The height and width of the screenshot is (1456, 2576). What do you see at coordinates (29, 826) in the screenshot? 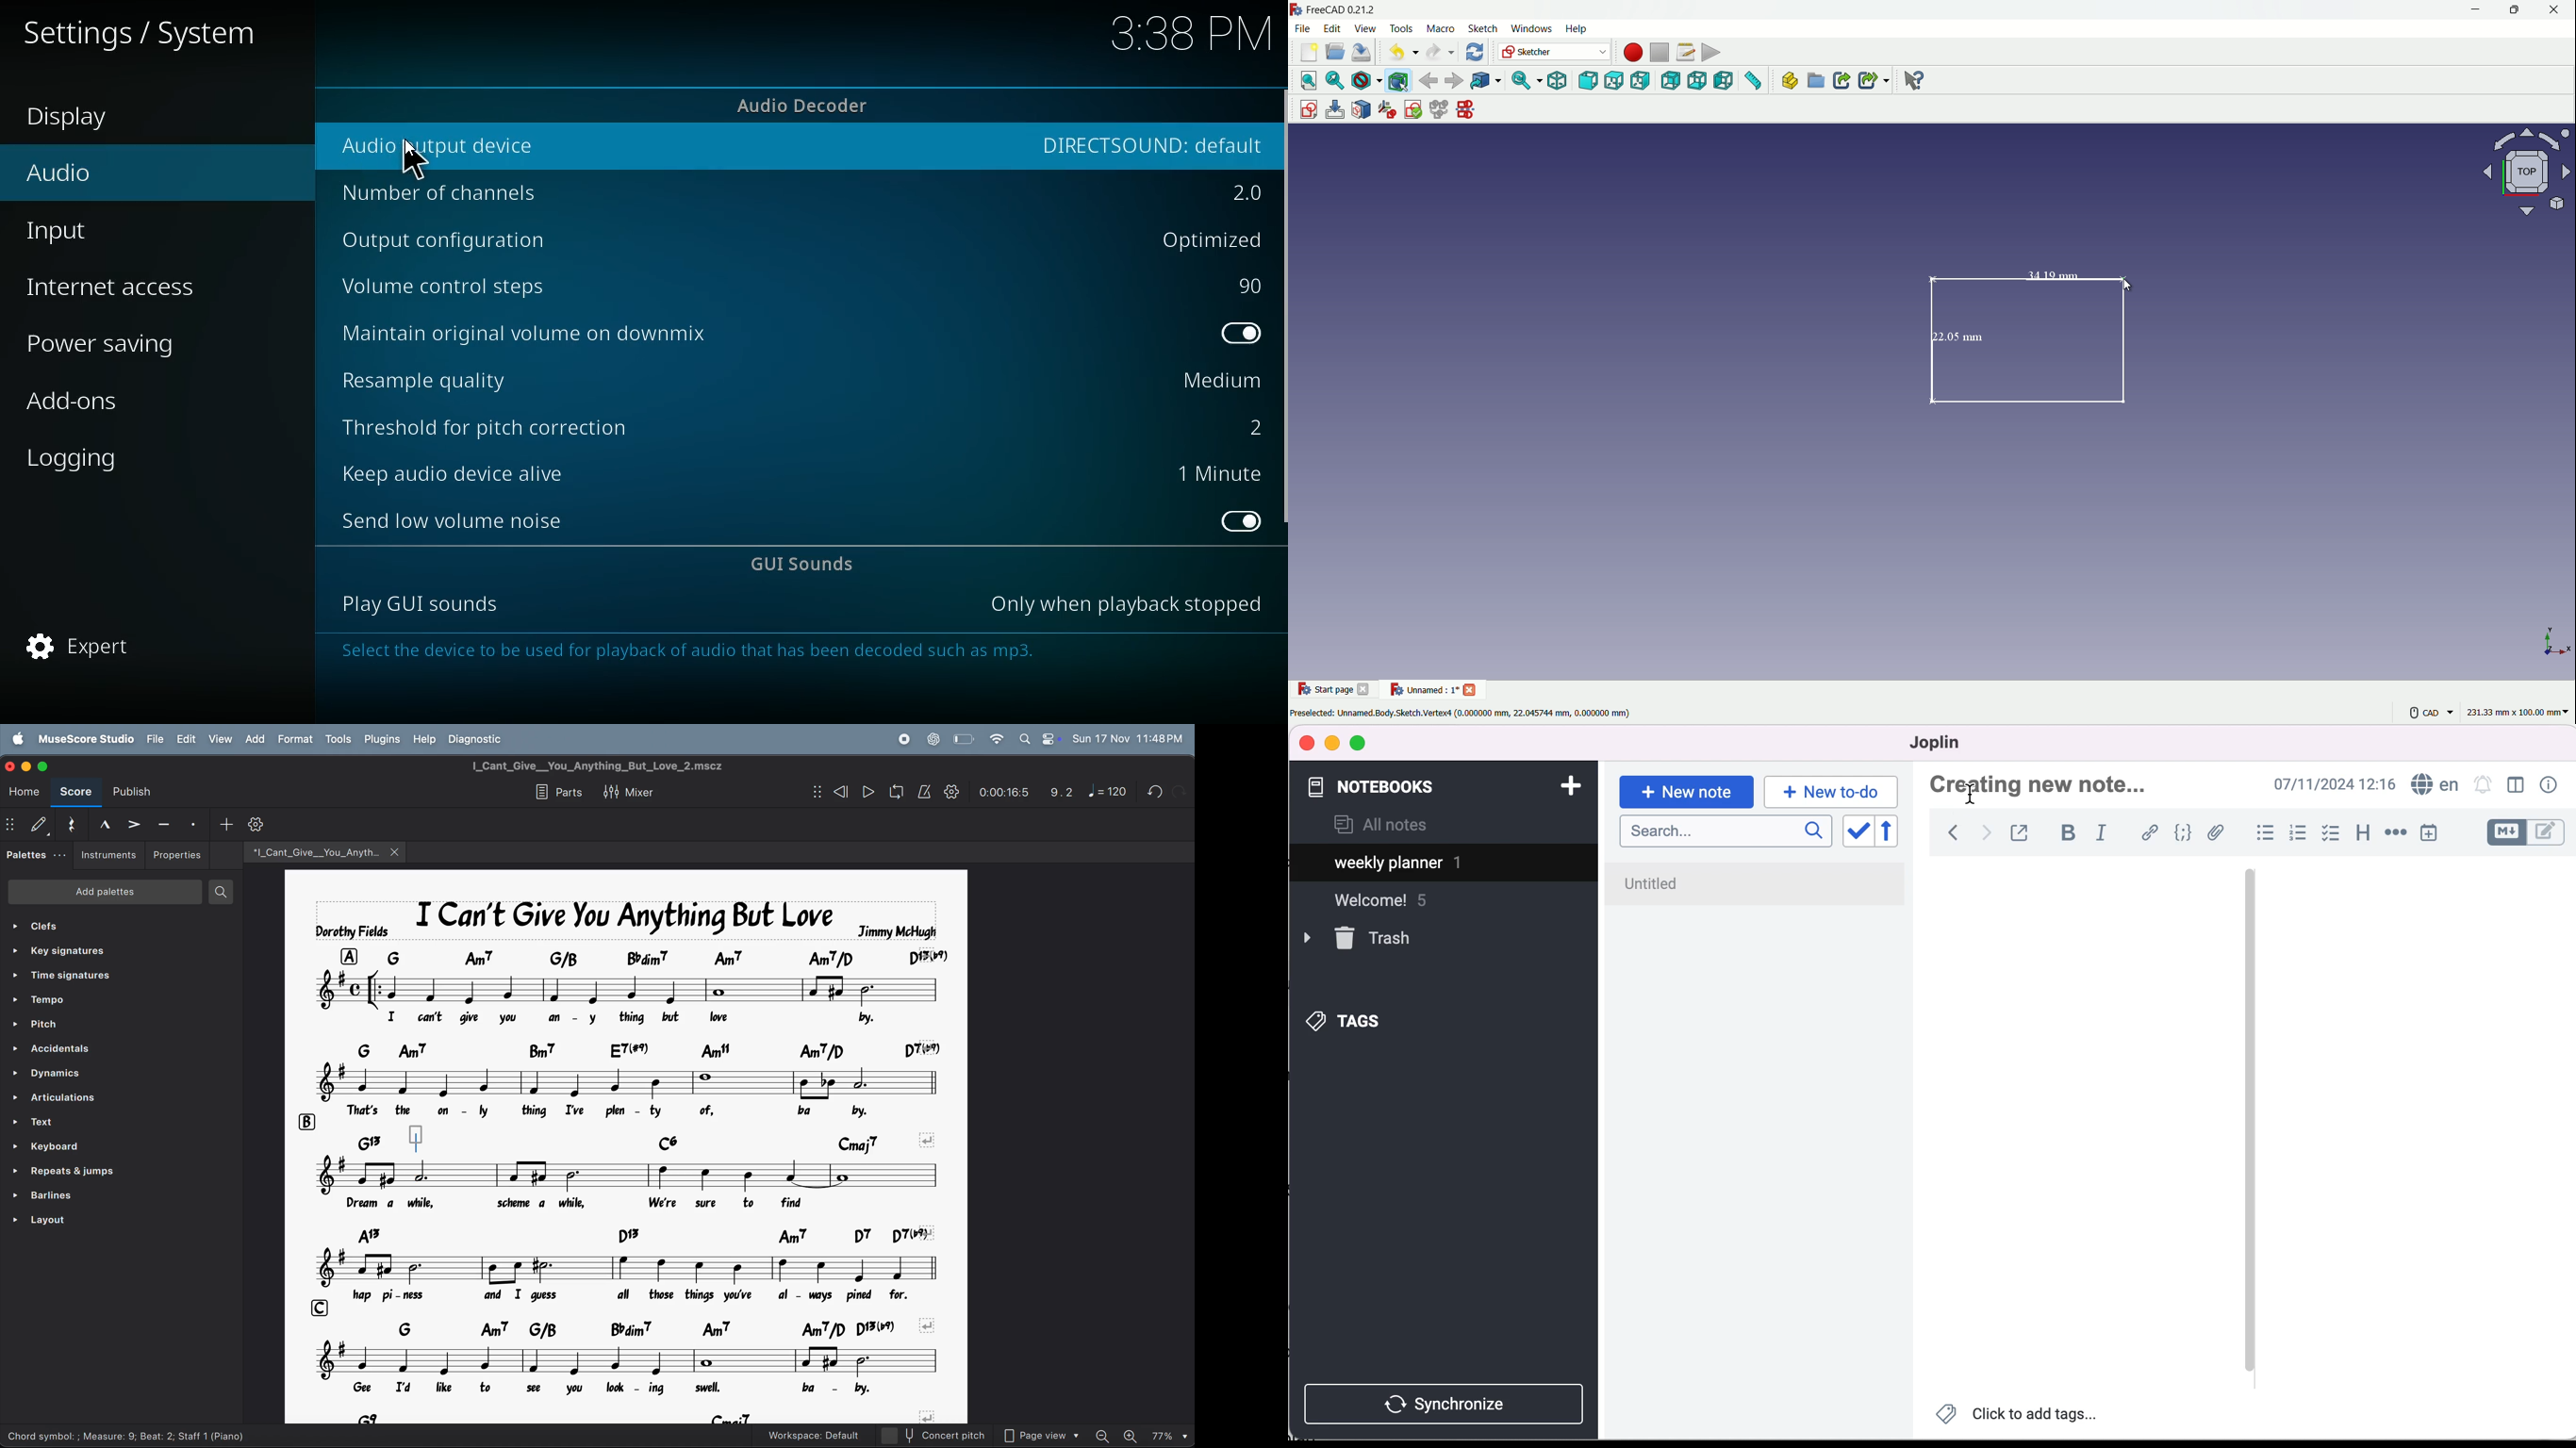
I see `default` at bounding box center [29, 826].